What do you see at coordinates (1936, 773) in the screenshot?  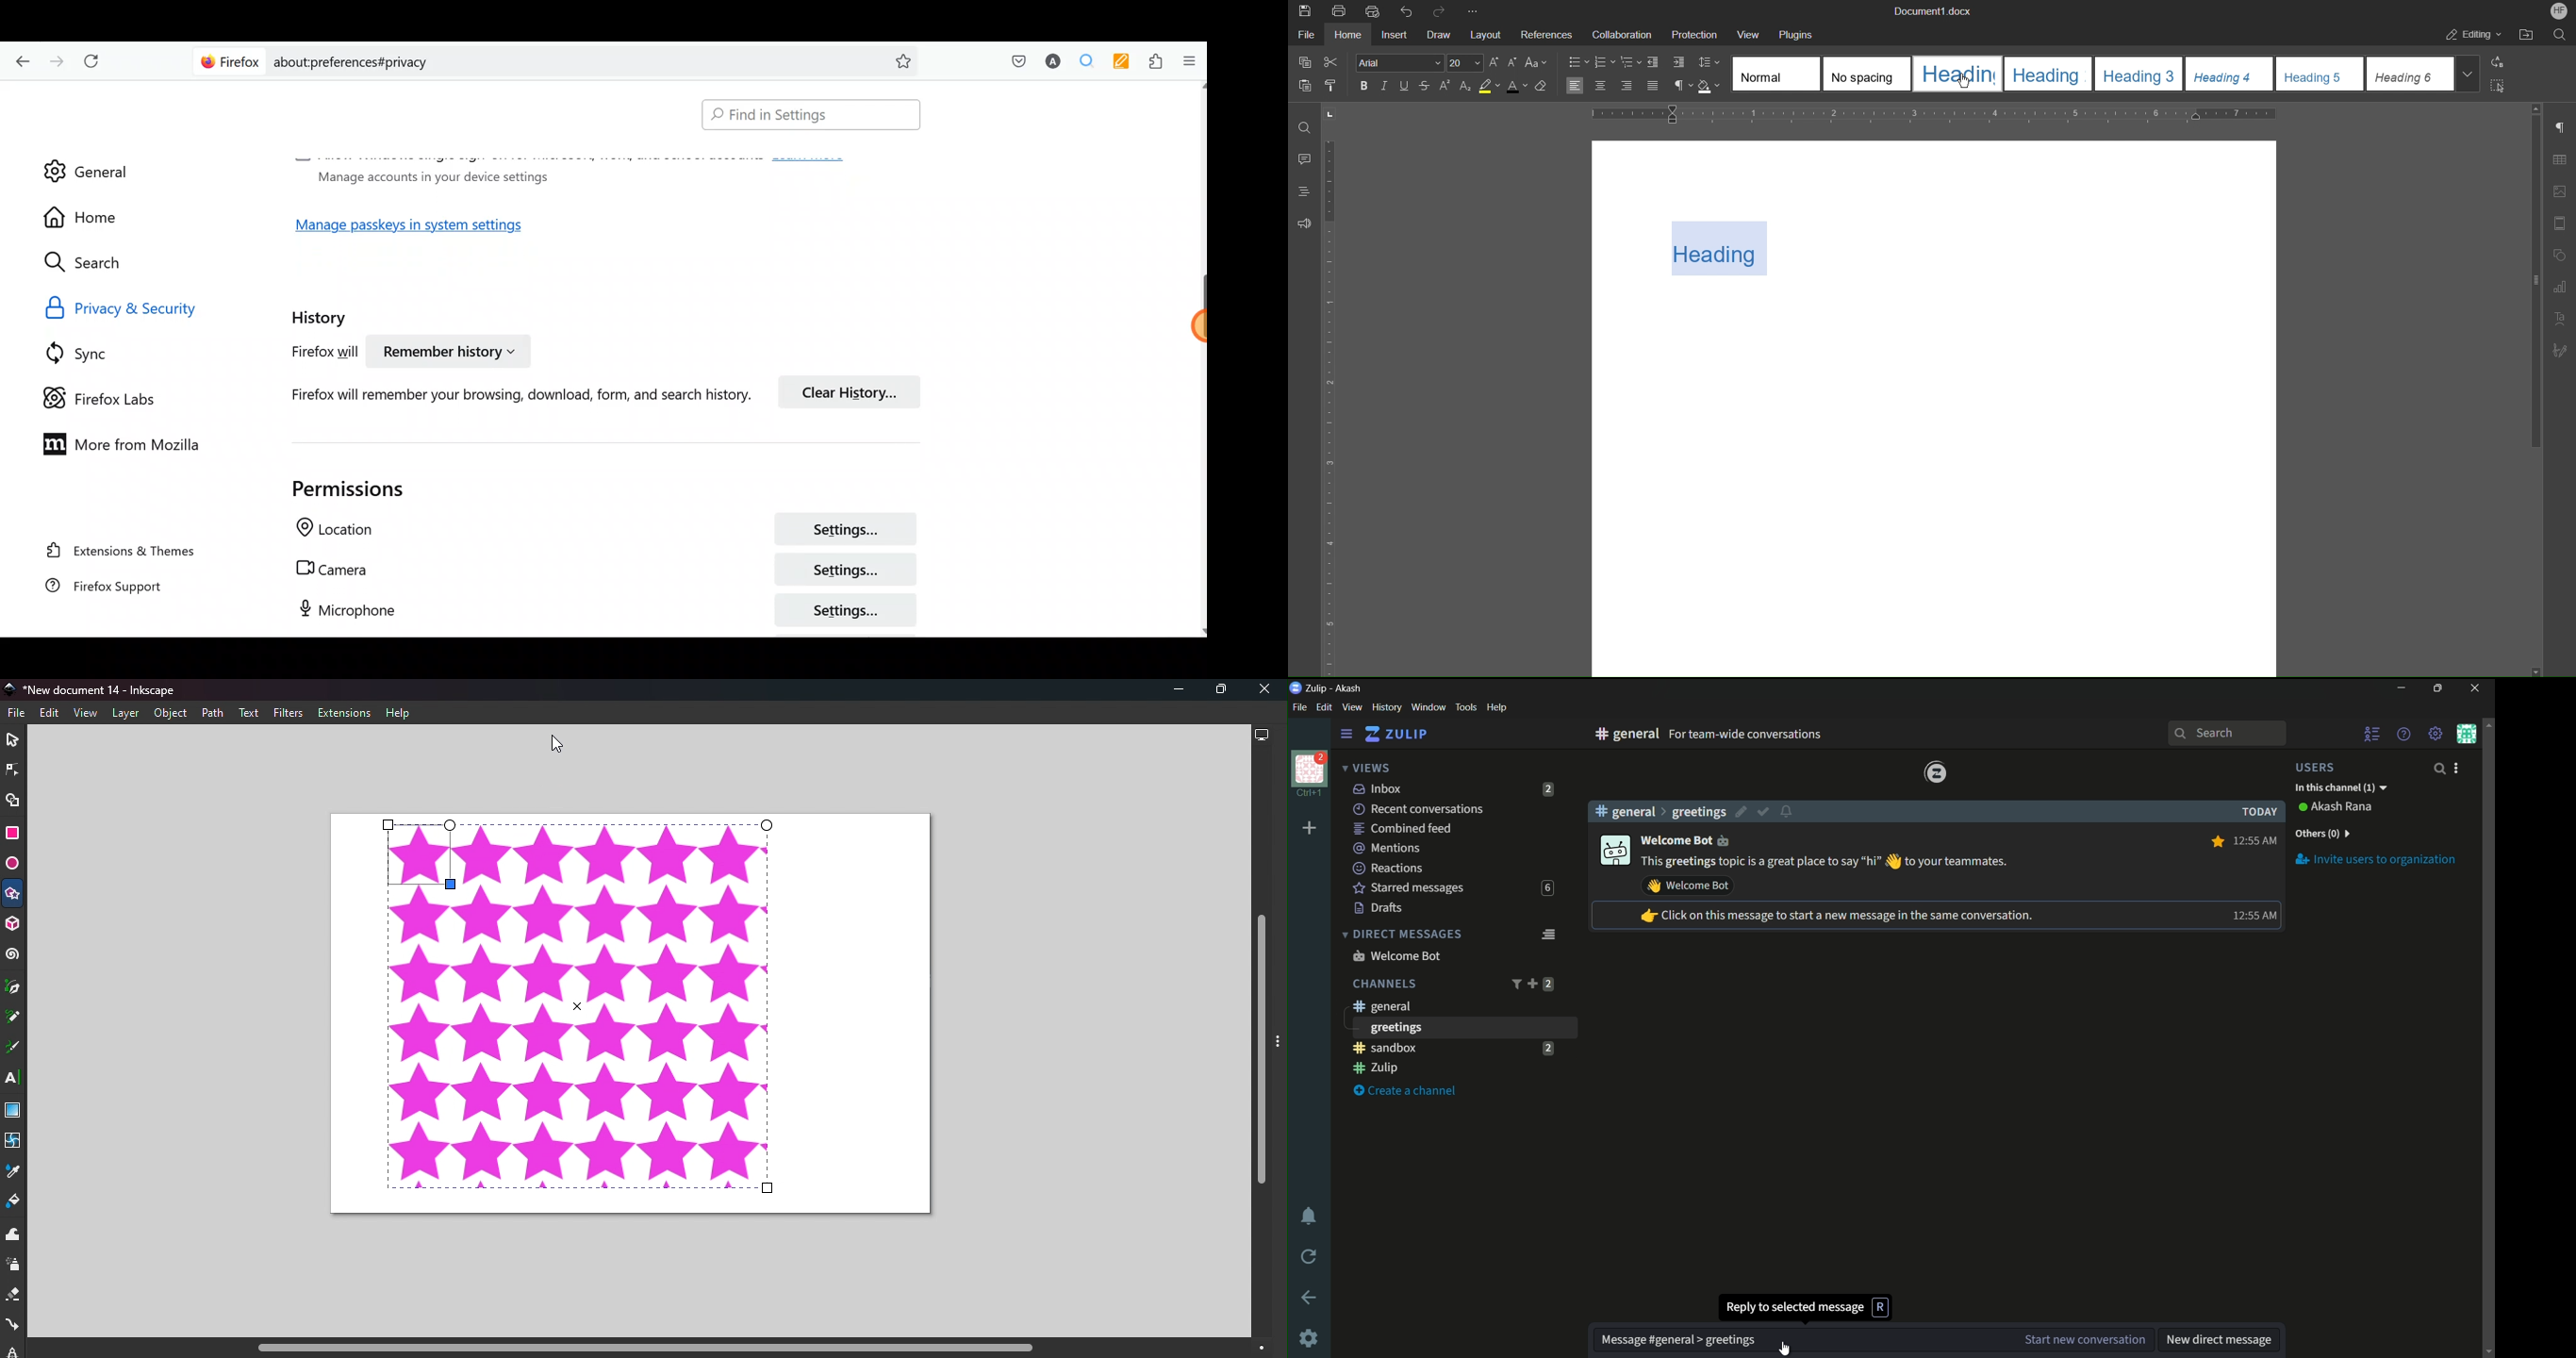 I see `Zulip logo` at bounding box center [1936, 773].